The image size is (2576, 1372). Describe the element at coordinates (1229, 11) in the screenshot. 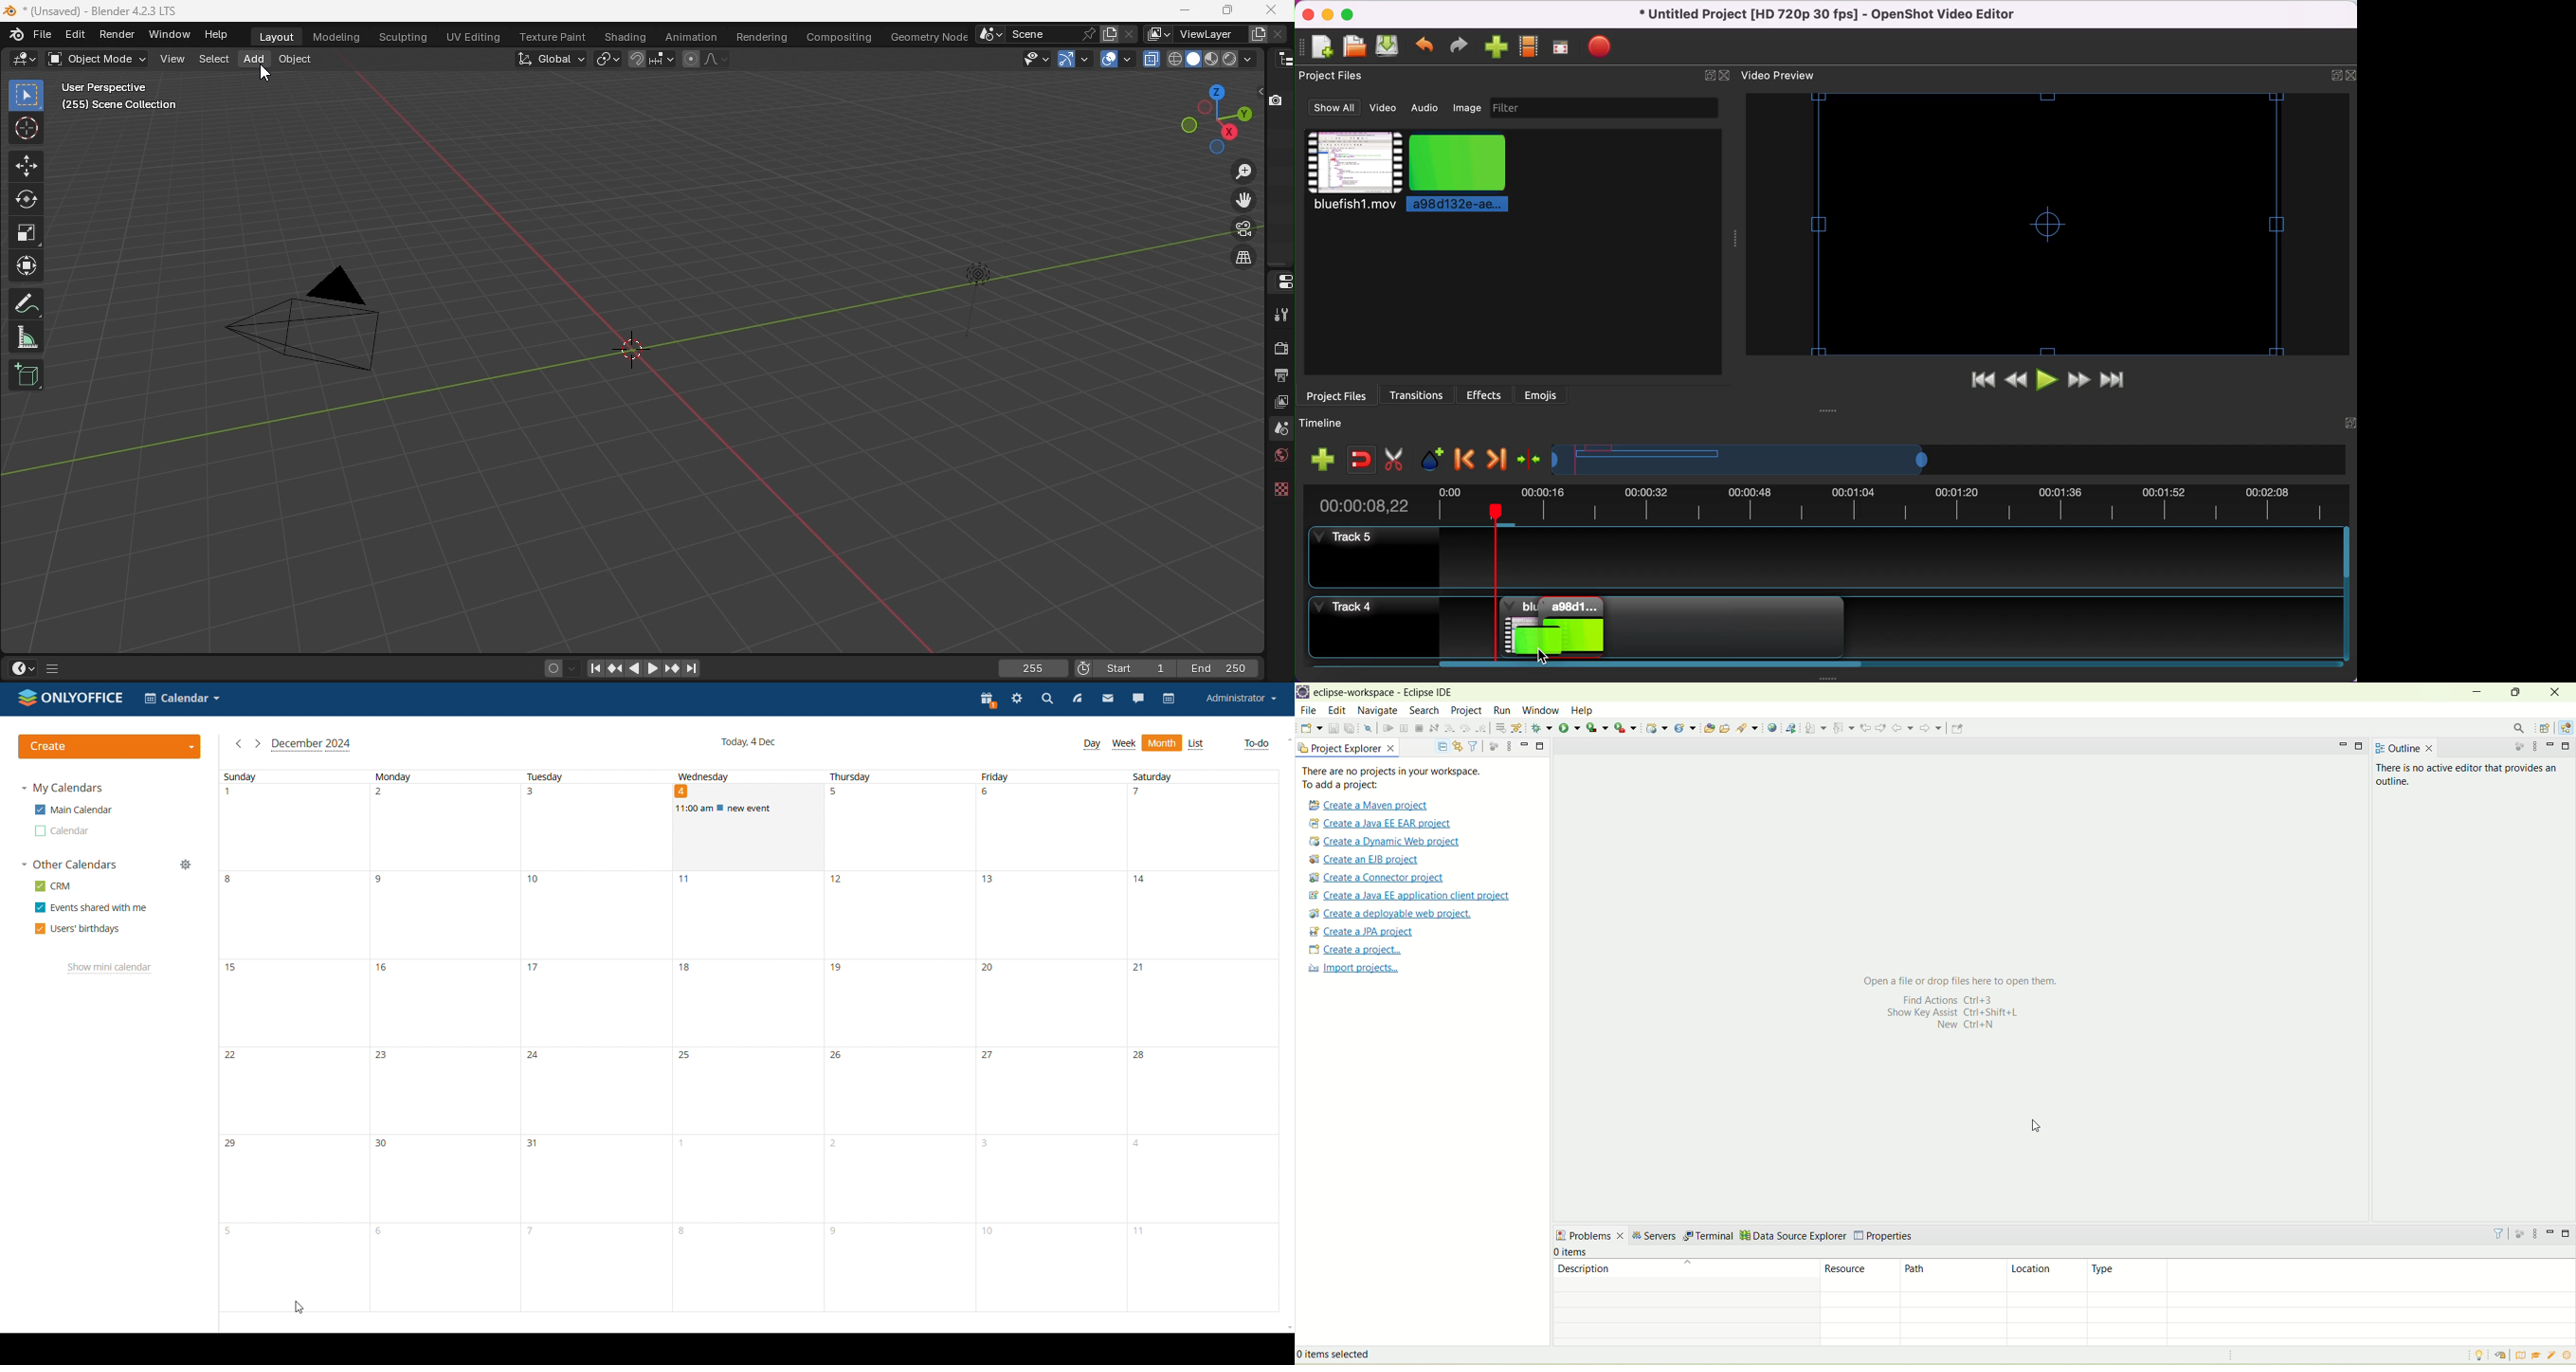

I see `MAximize` at that location.